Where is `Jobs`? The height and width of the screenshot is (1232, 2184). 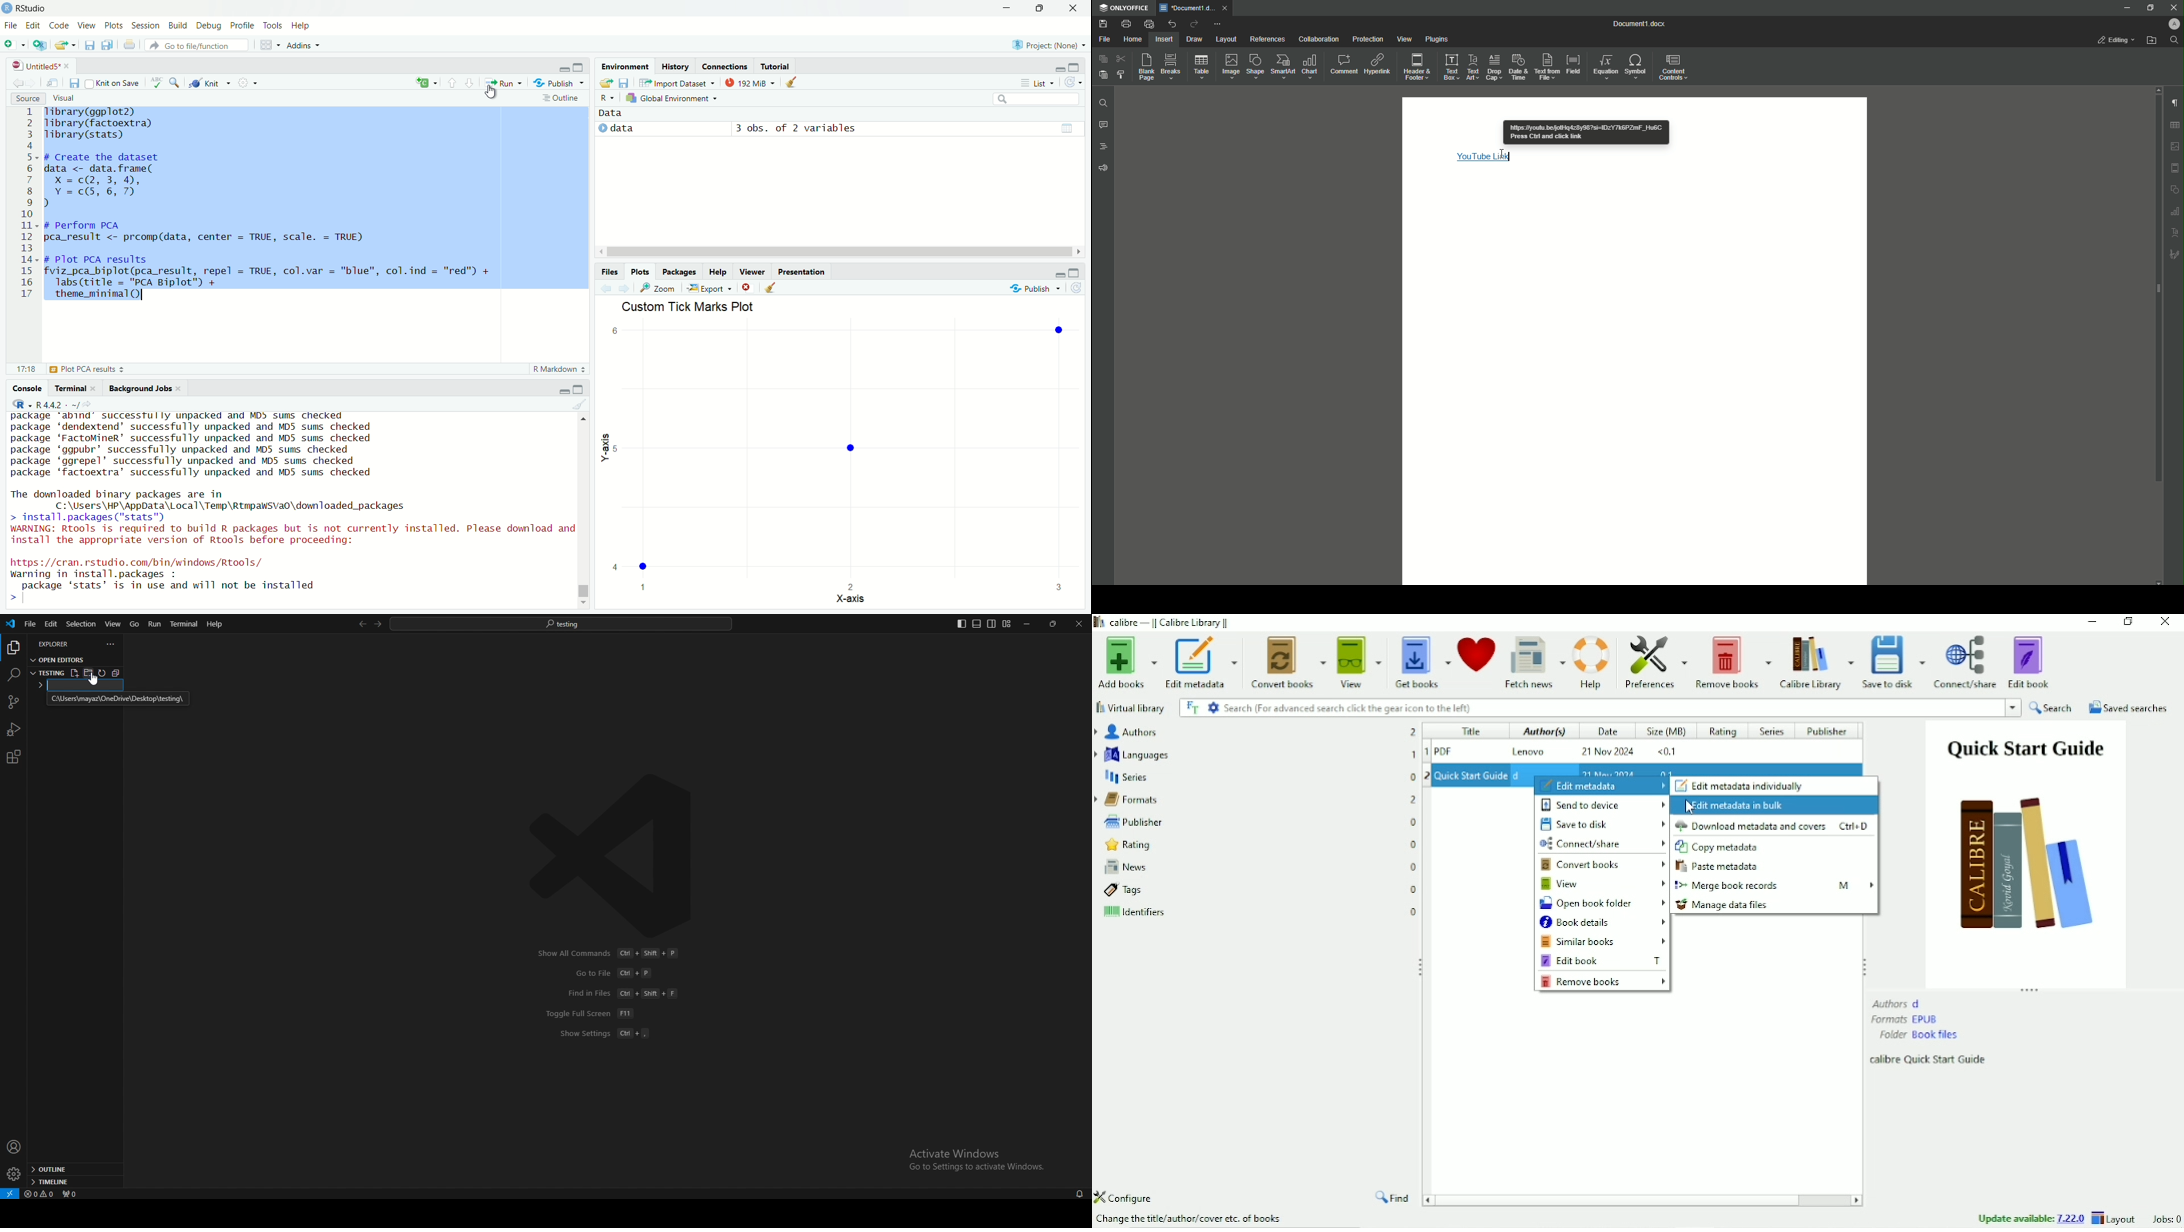 Jobs is located at coordinates (2164, 1219).